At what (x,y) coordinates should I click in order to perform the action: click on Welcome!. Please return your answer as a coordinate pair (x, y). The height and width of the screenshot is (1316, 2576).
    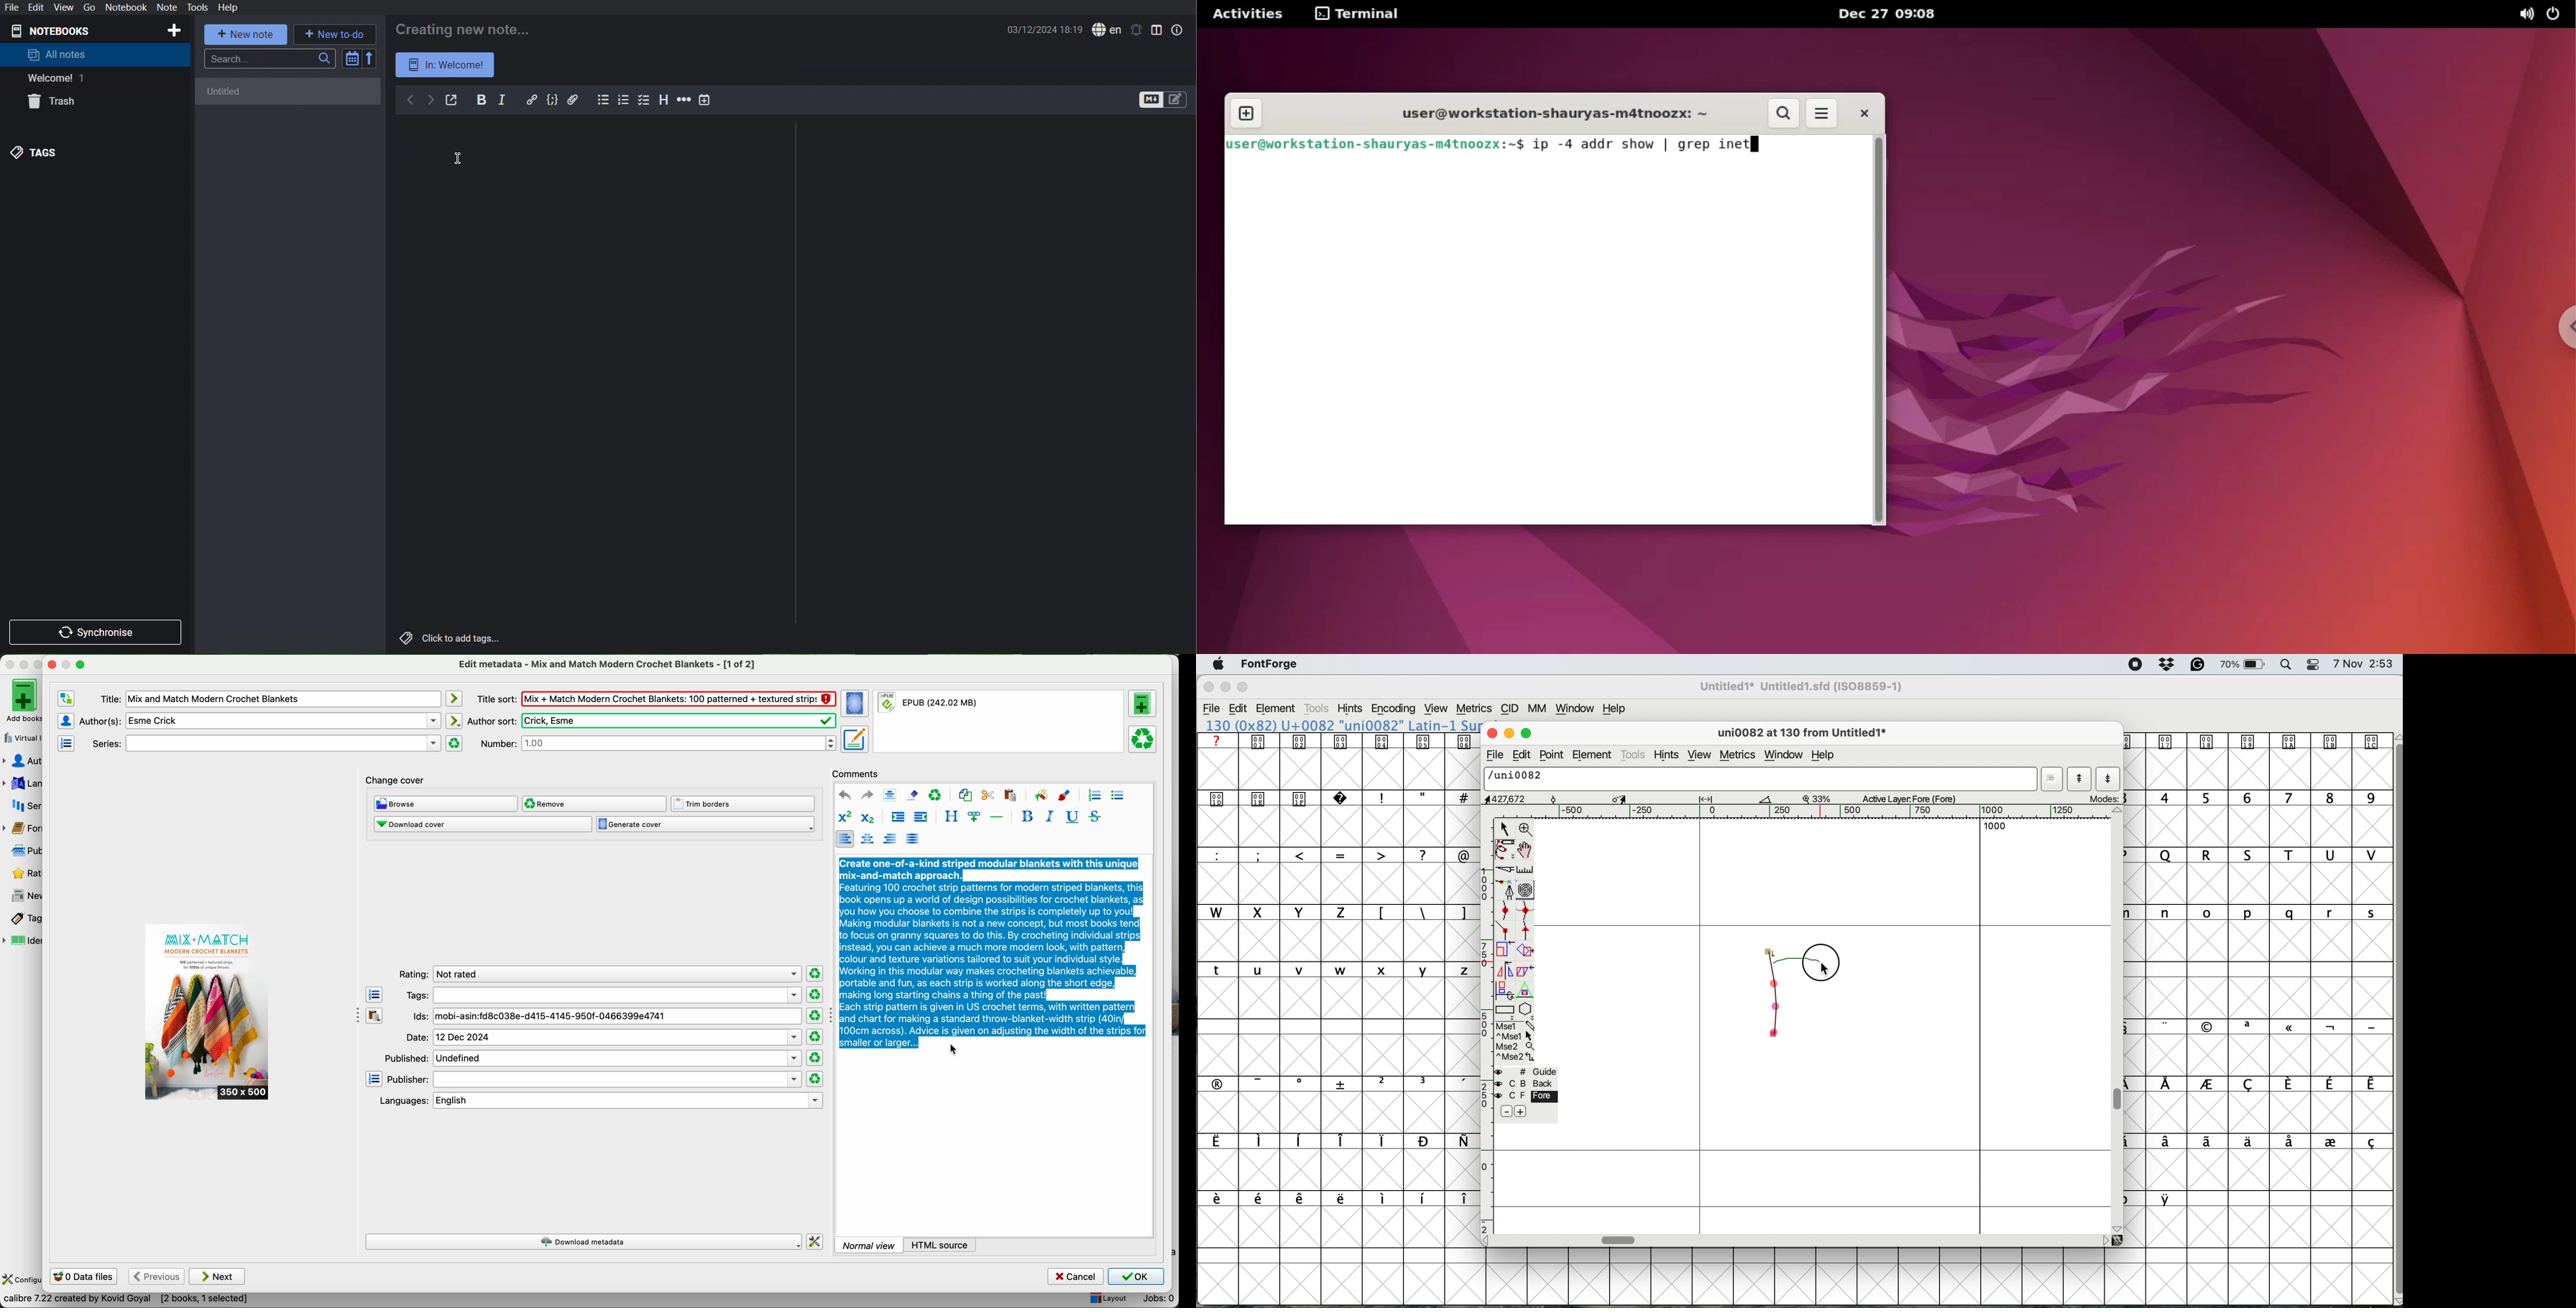
    Looking at the image, I should click on (52, 78).